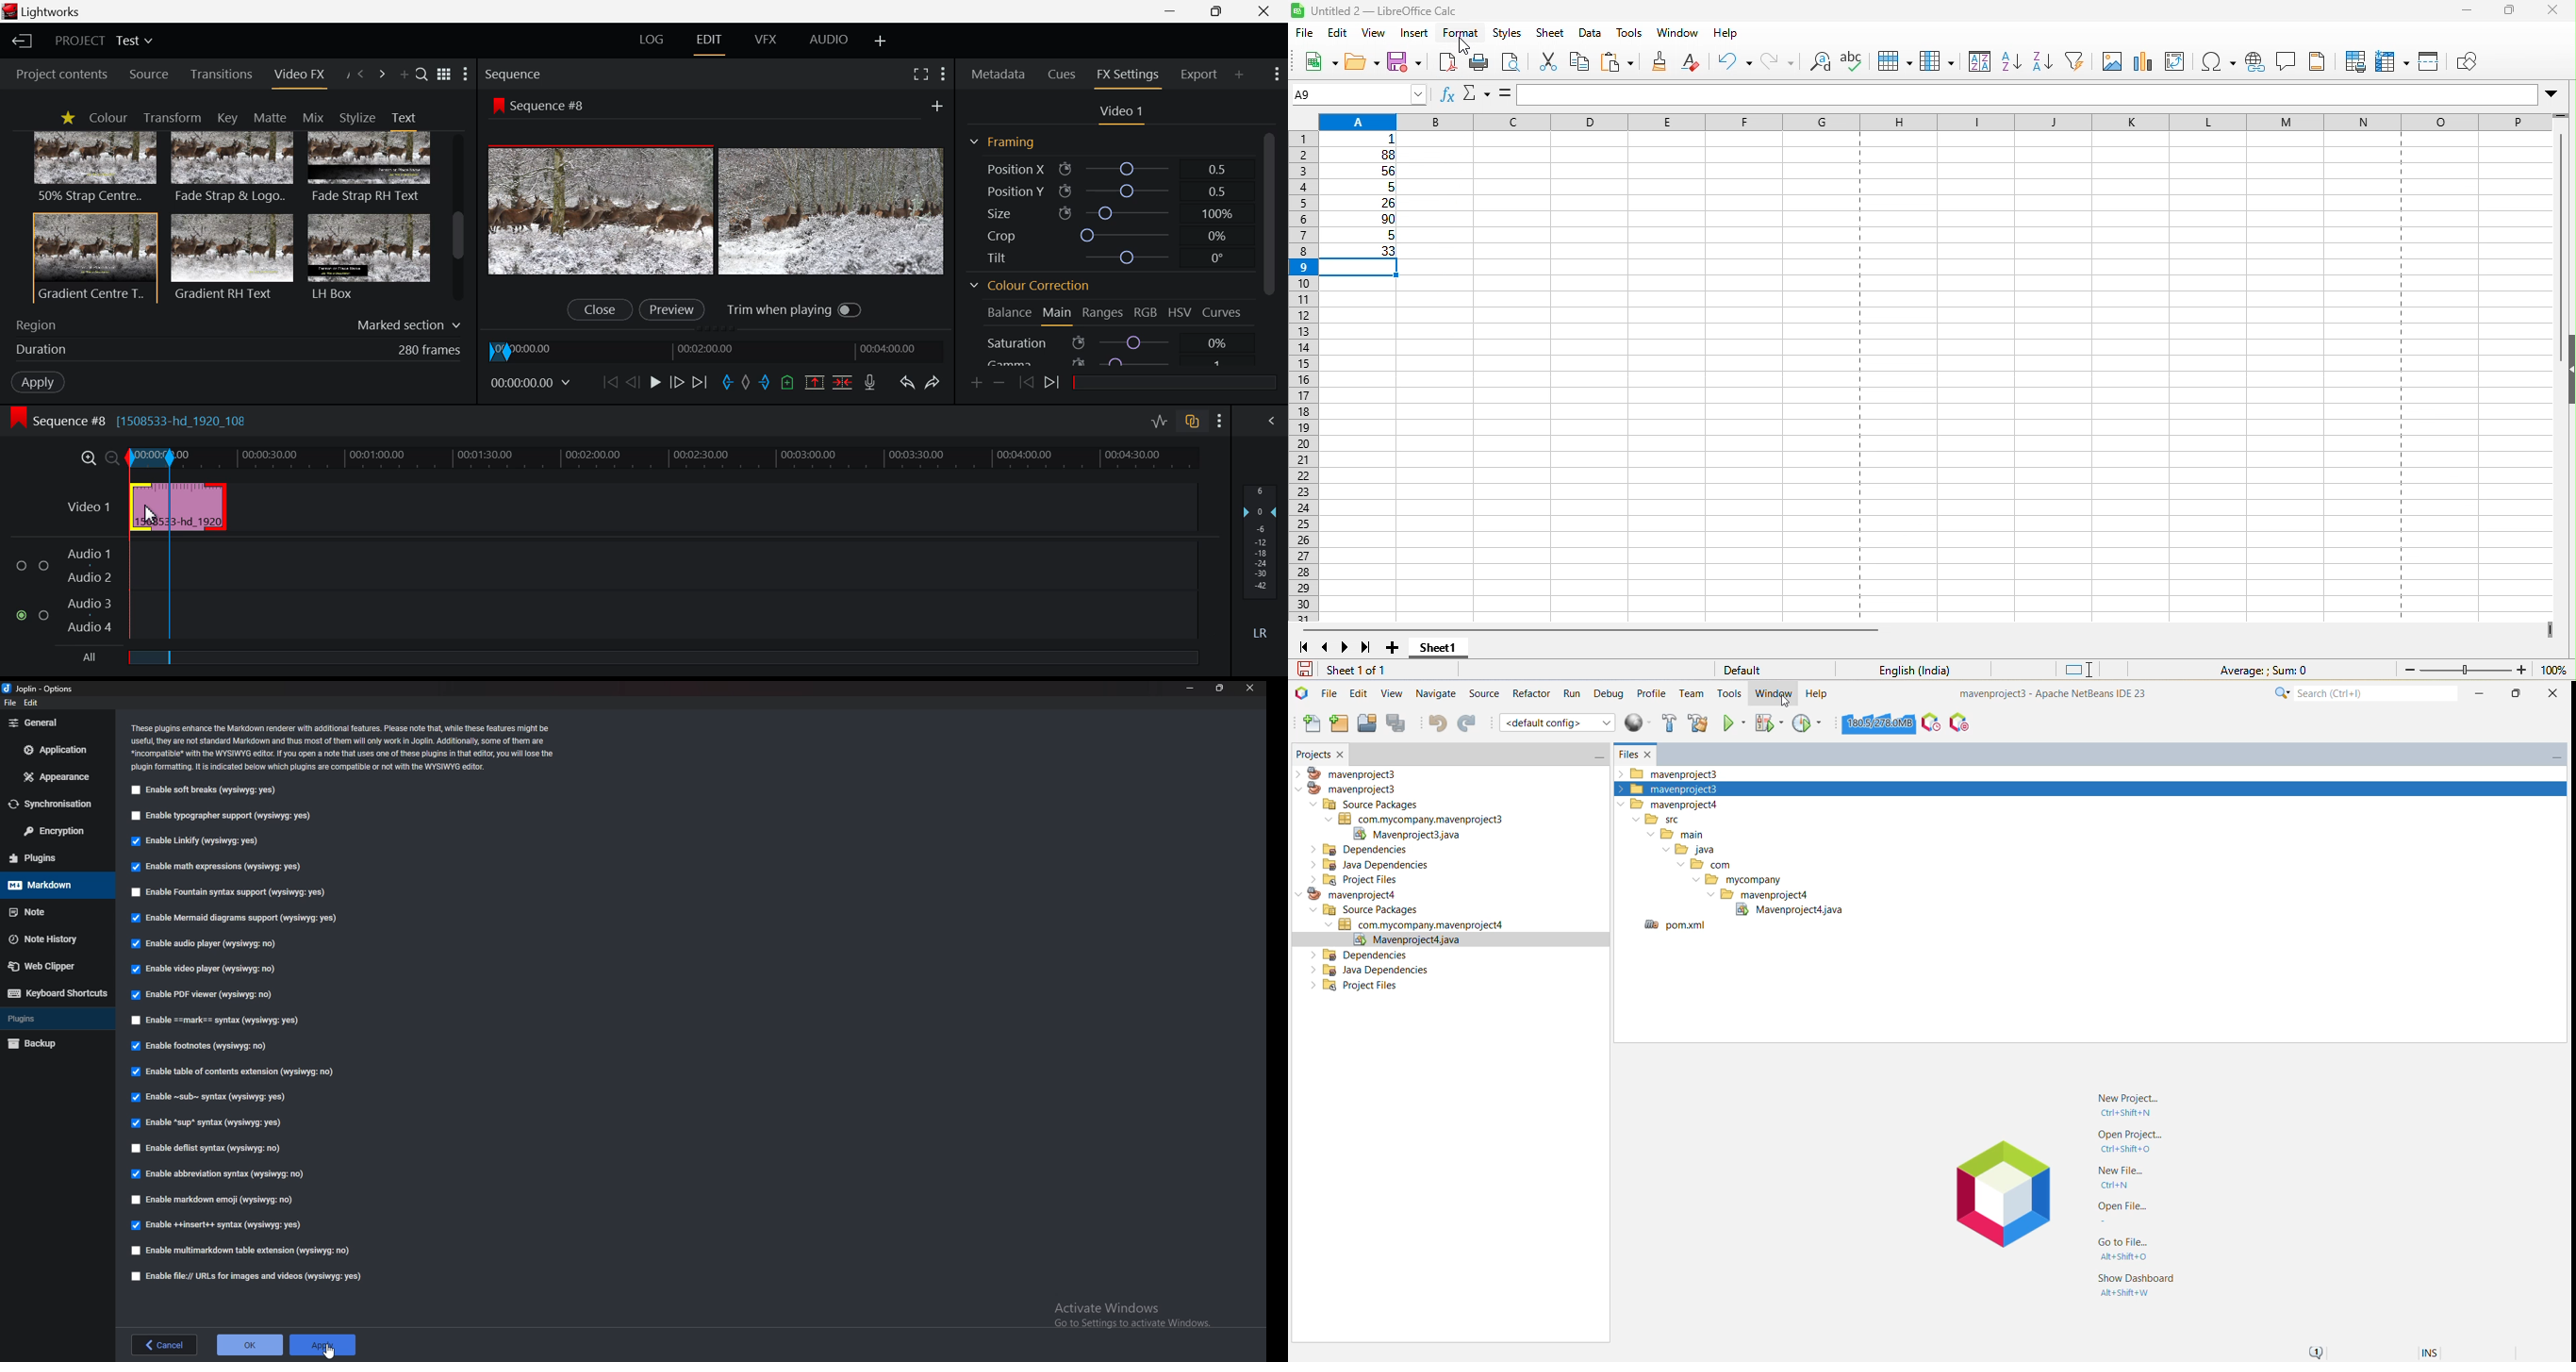 The width and height of the screenshot is (2576, 1372). What do you see at coordinates (1621, 63) in the screenshot?
I see `paste` at bounding box center [1621, 63].